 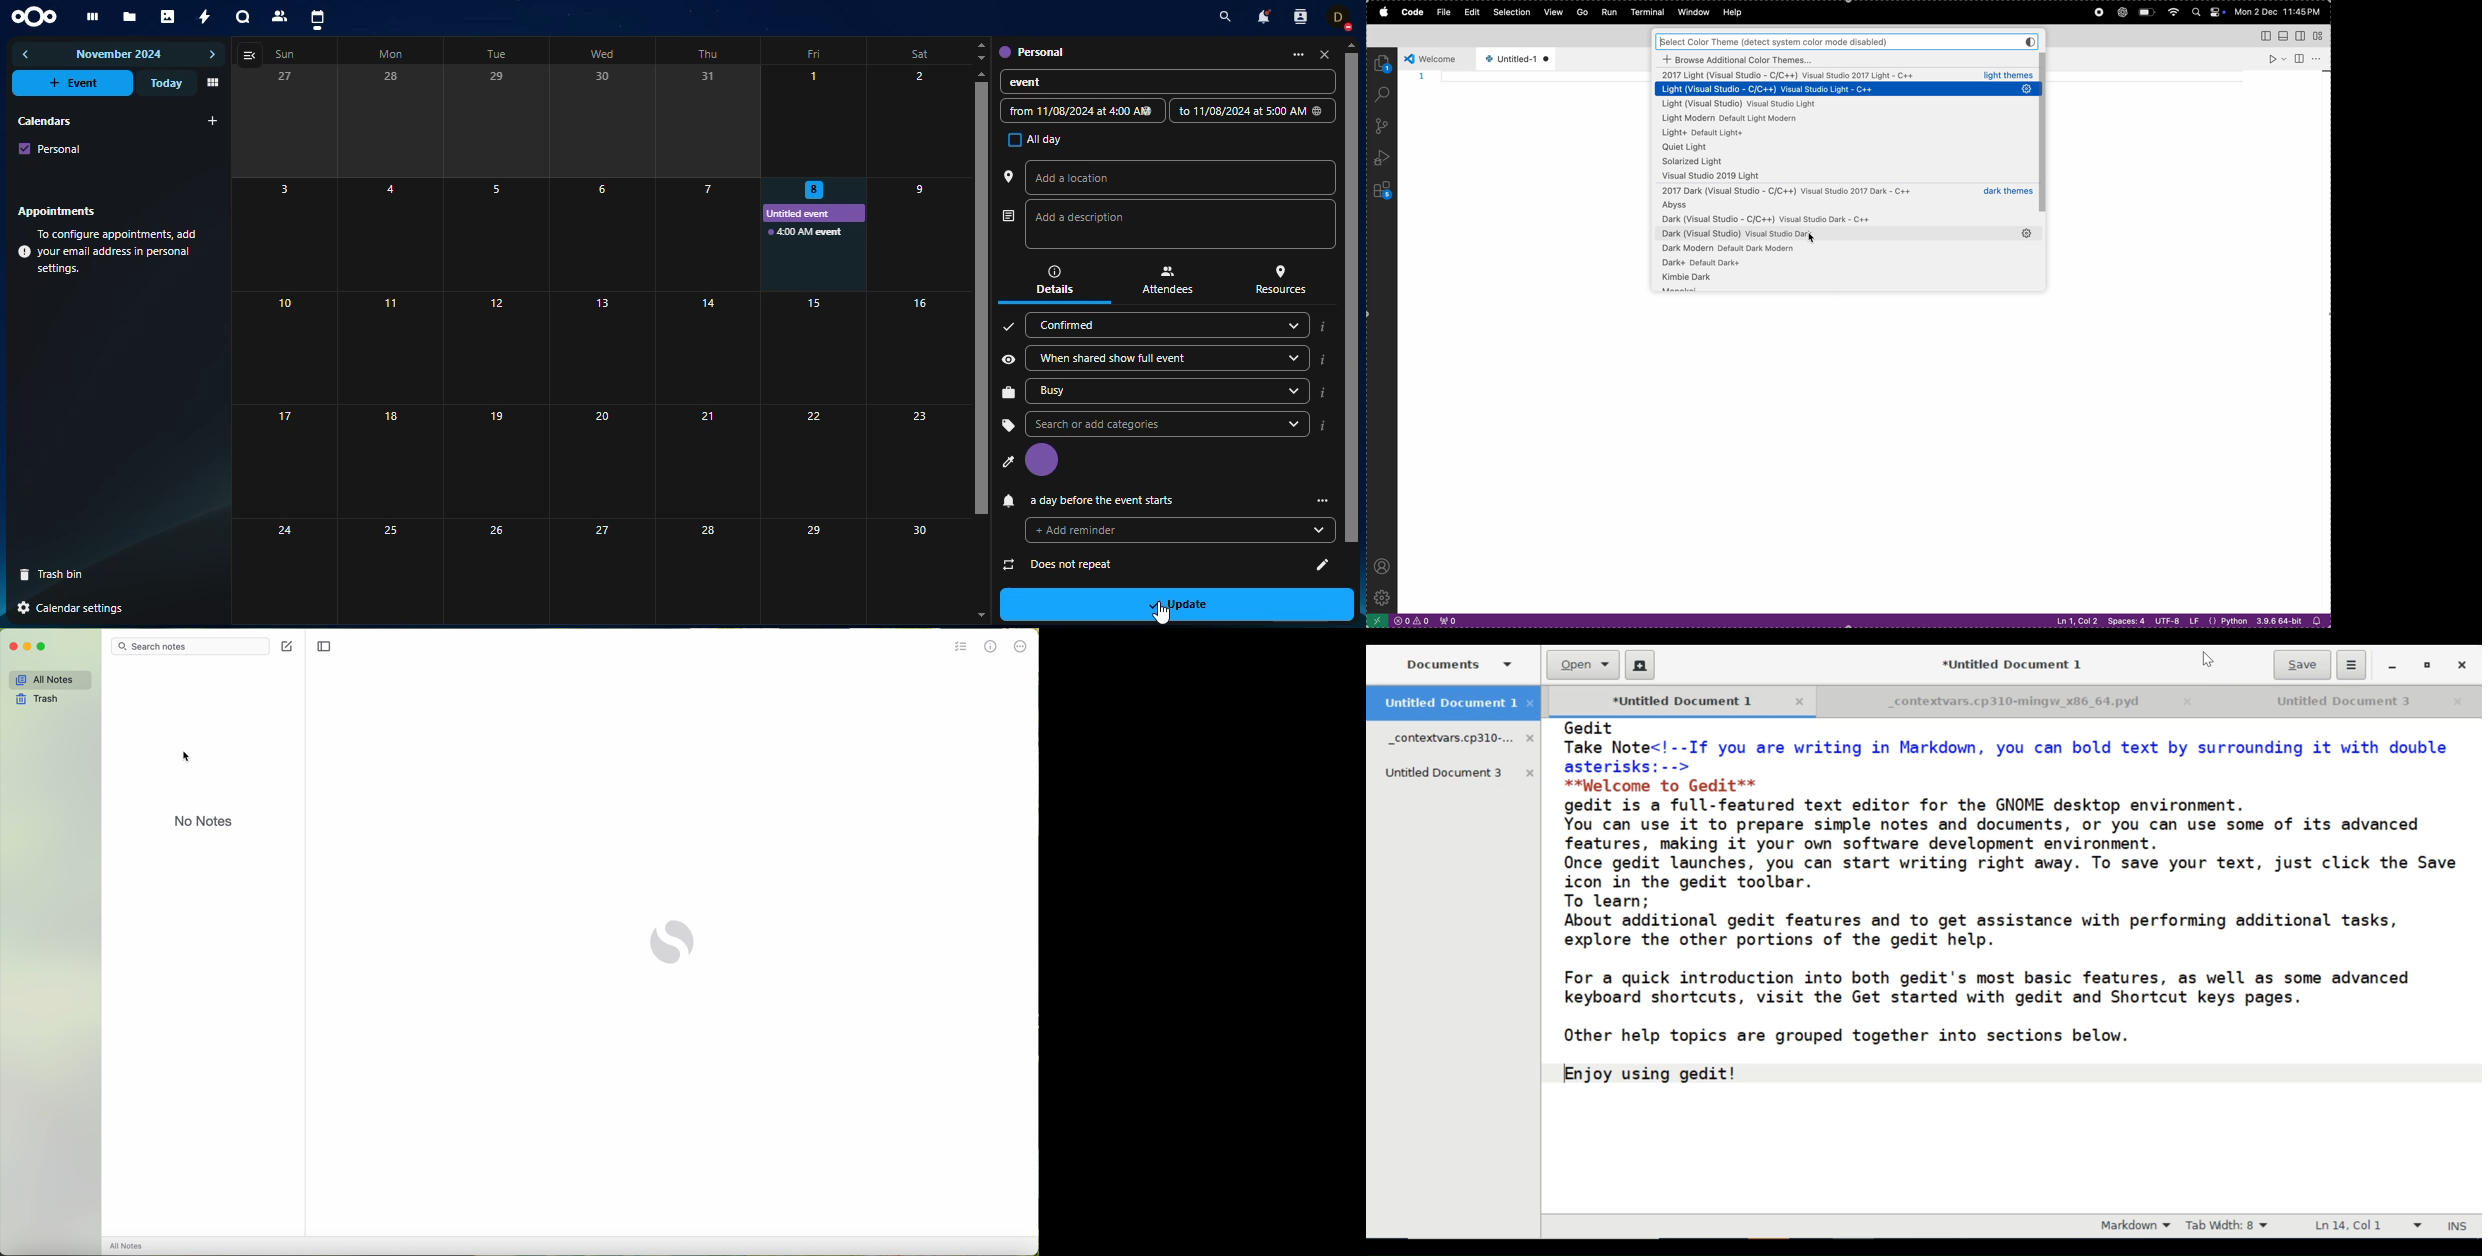 What do you see at coordinates (808, 188) in the screenshot?
I see `selected date` at bounding box center [808, 188].